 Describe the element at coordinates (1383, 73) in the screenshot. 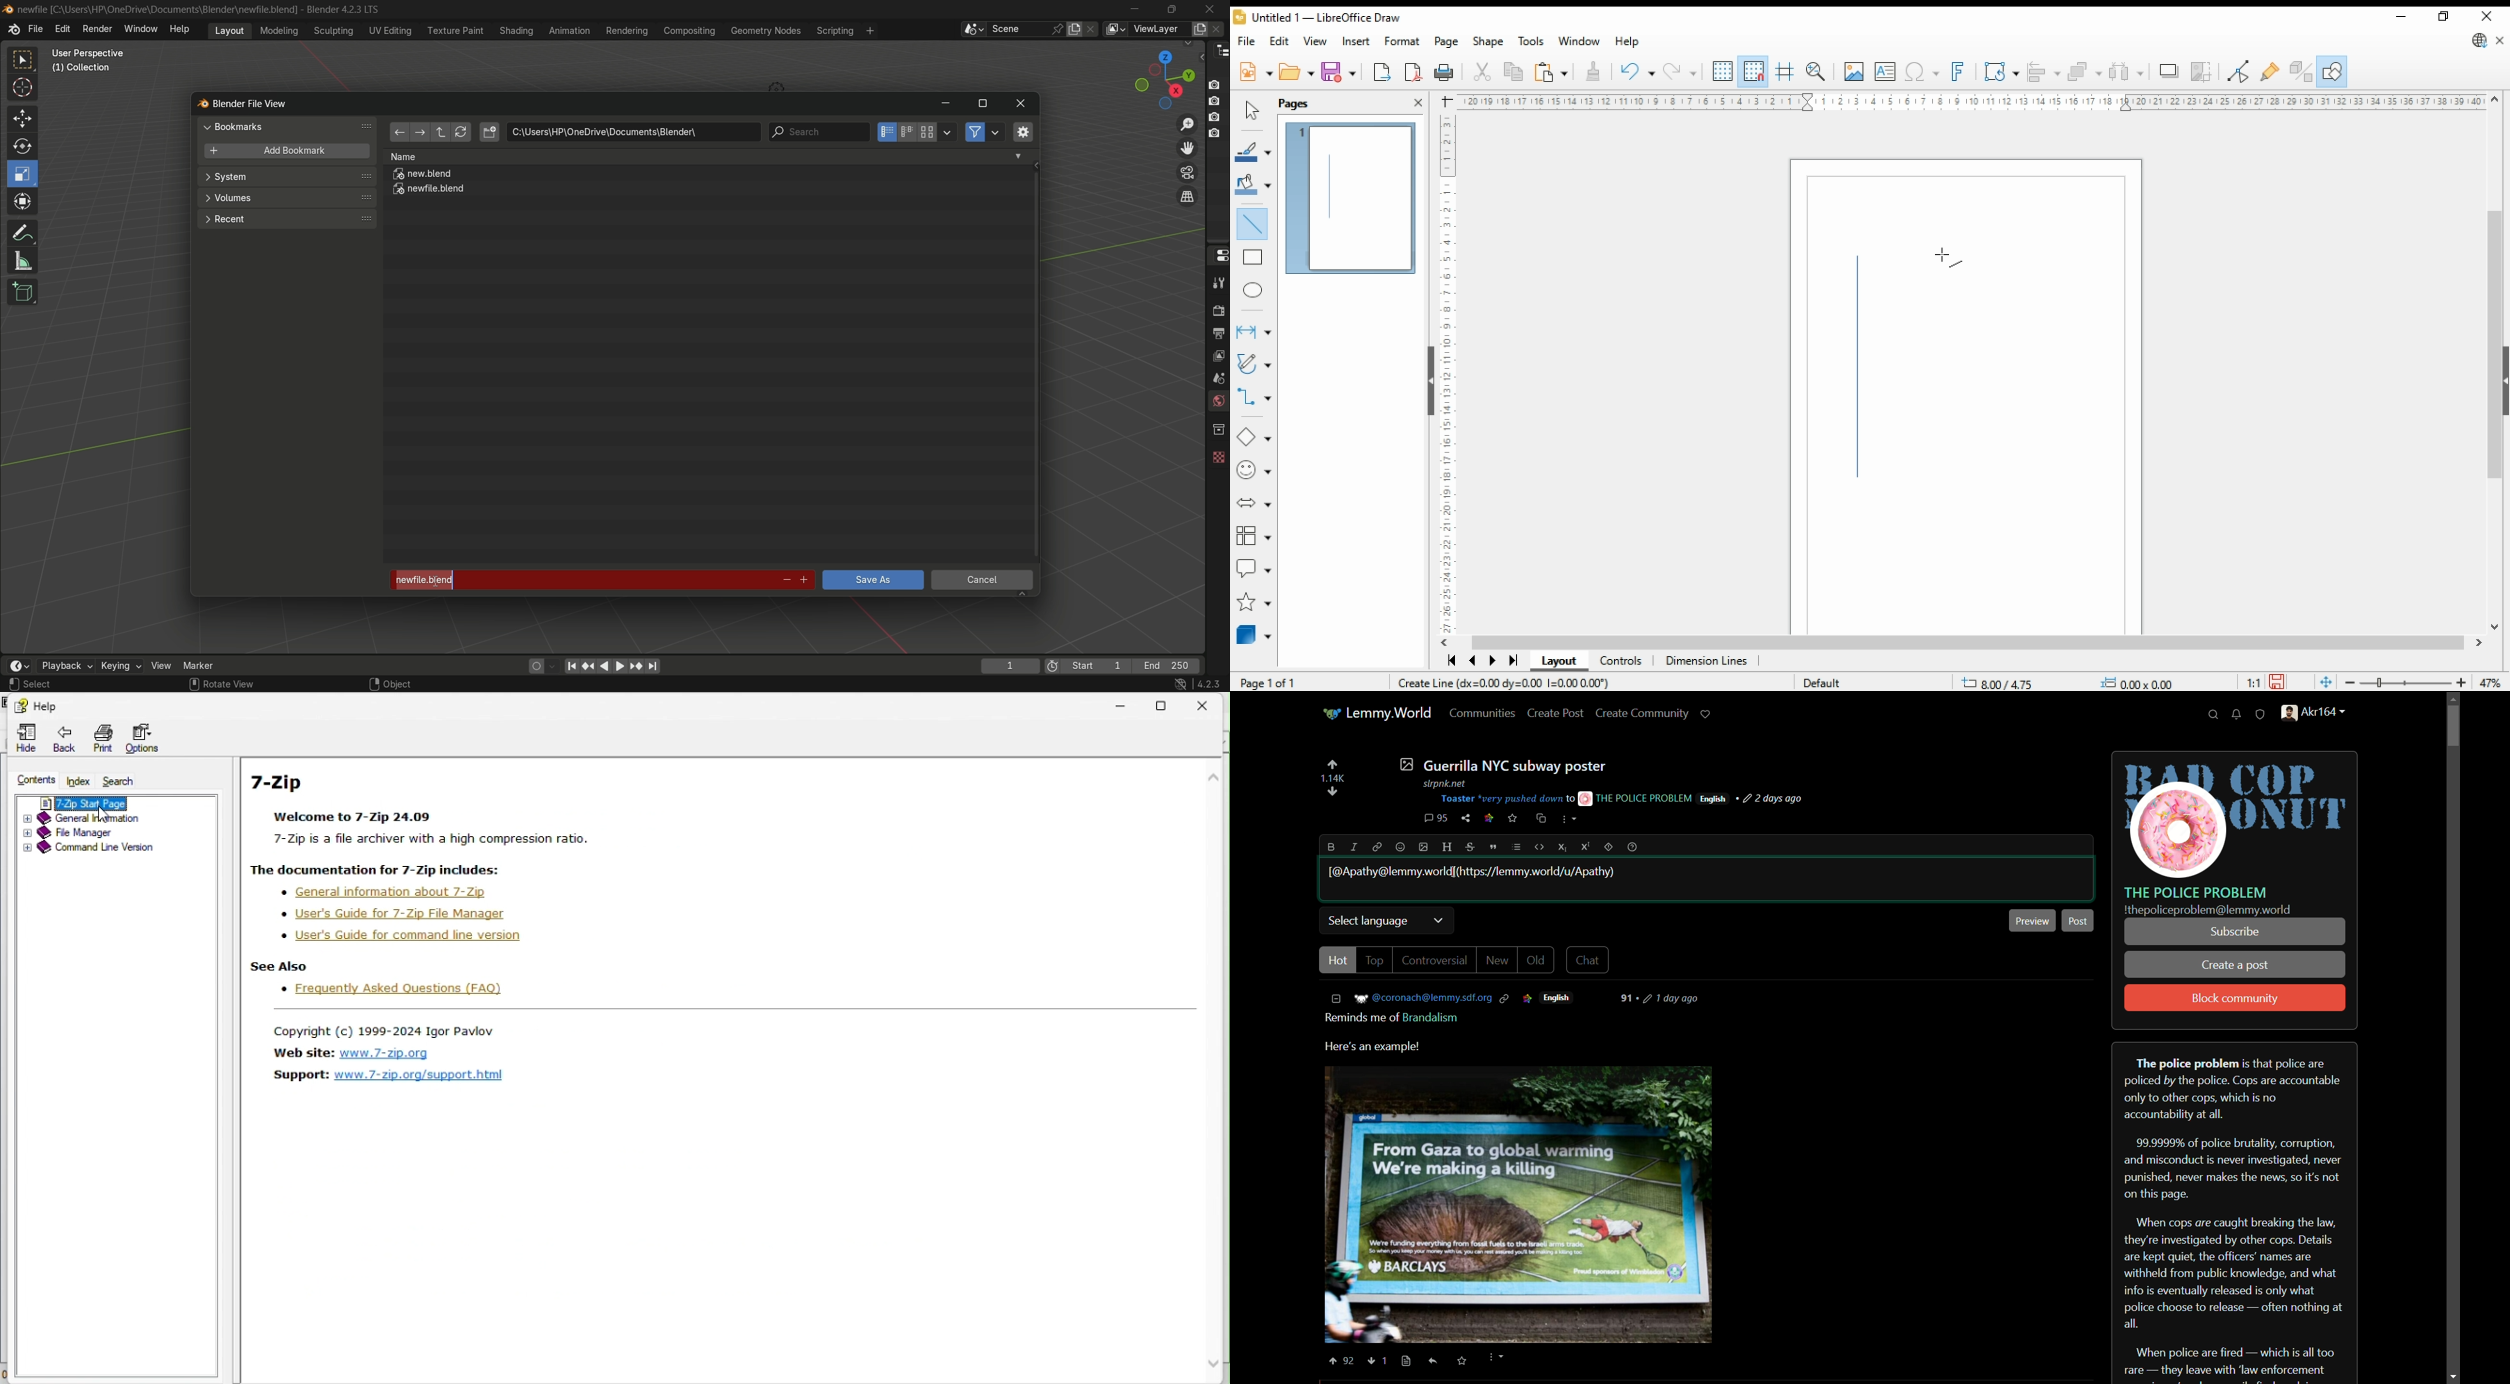

I see `export` at that location.